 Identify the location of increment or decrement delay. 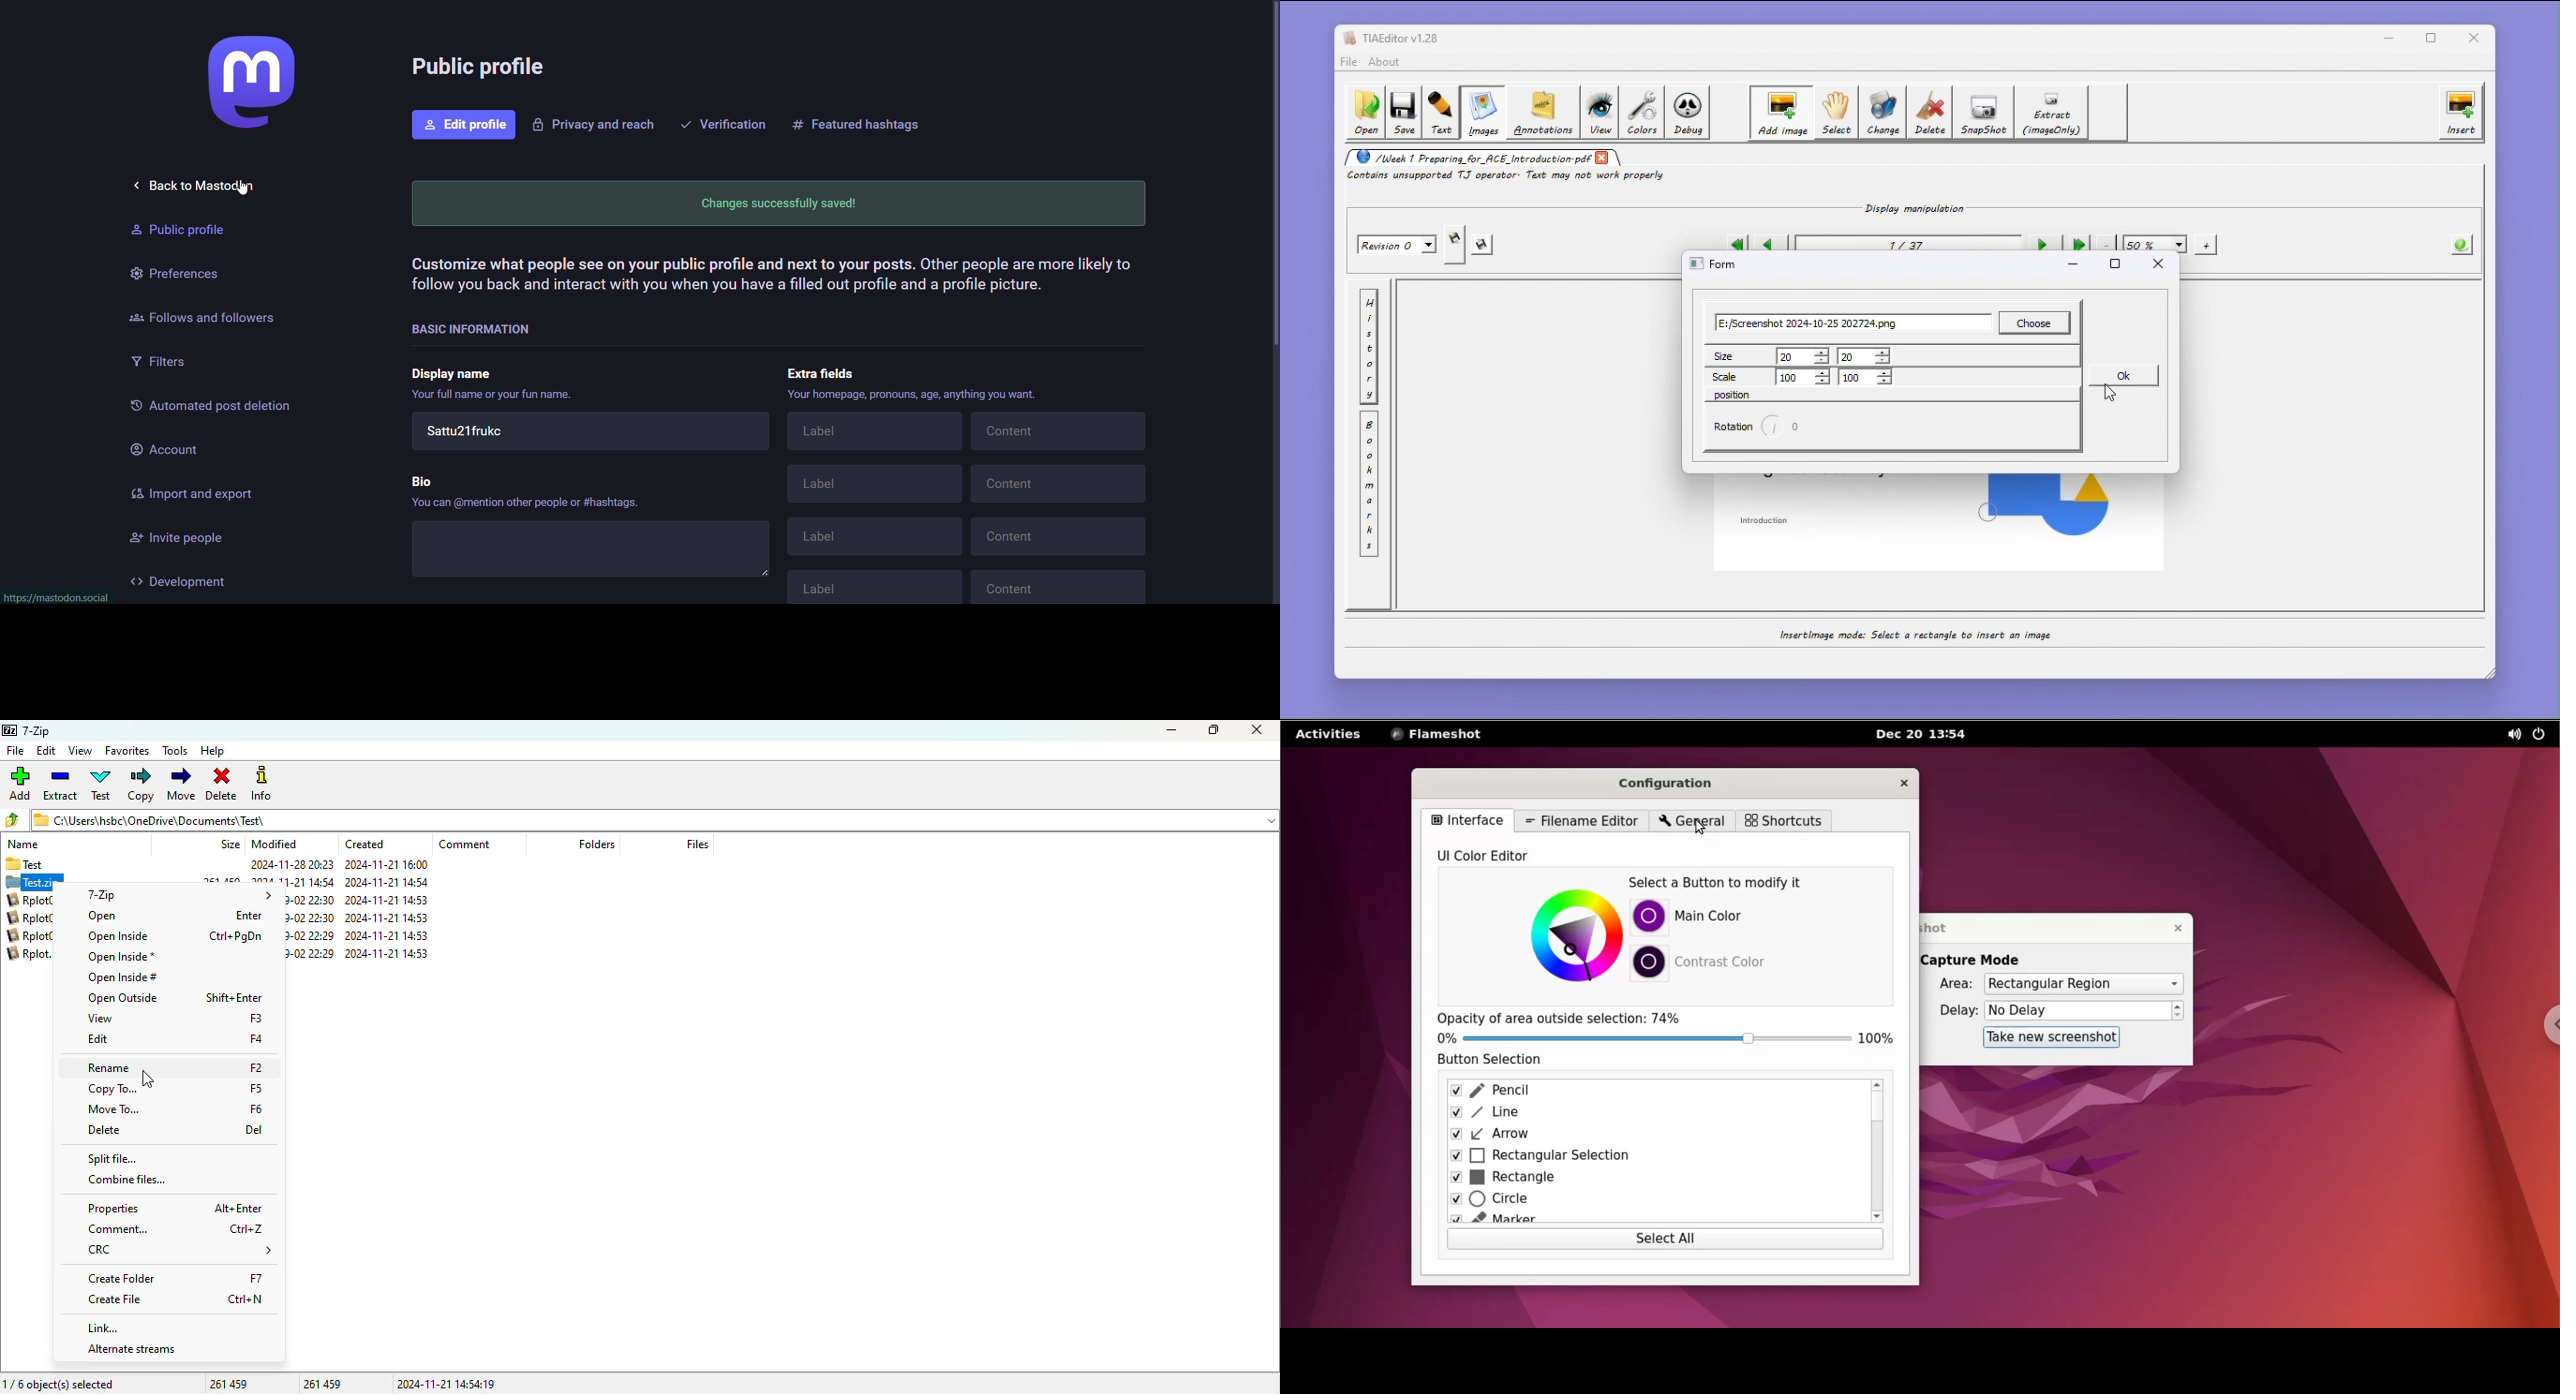
(2179, 1011).